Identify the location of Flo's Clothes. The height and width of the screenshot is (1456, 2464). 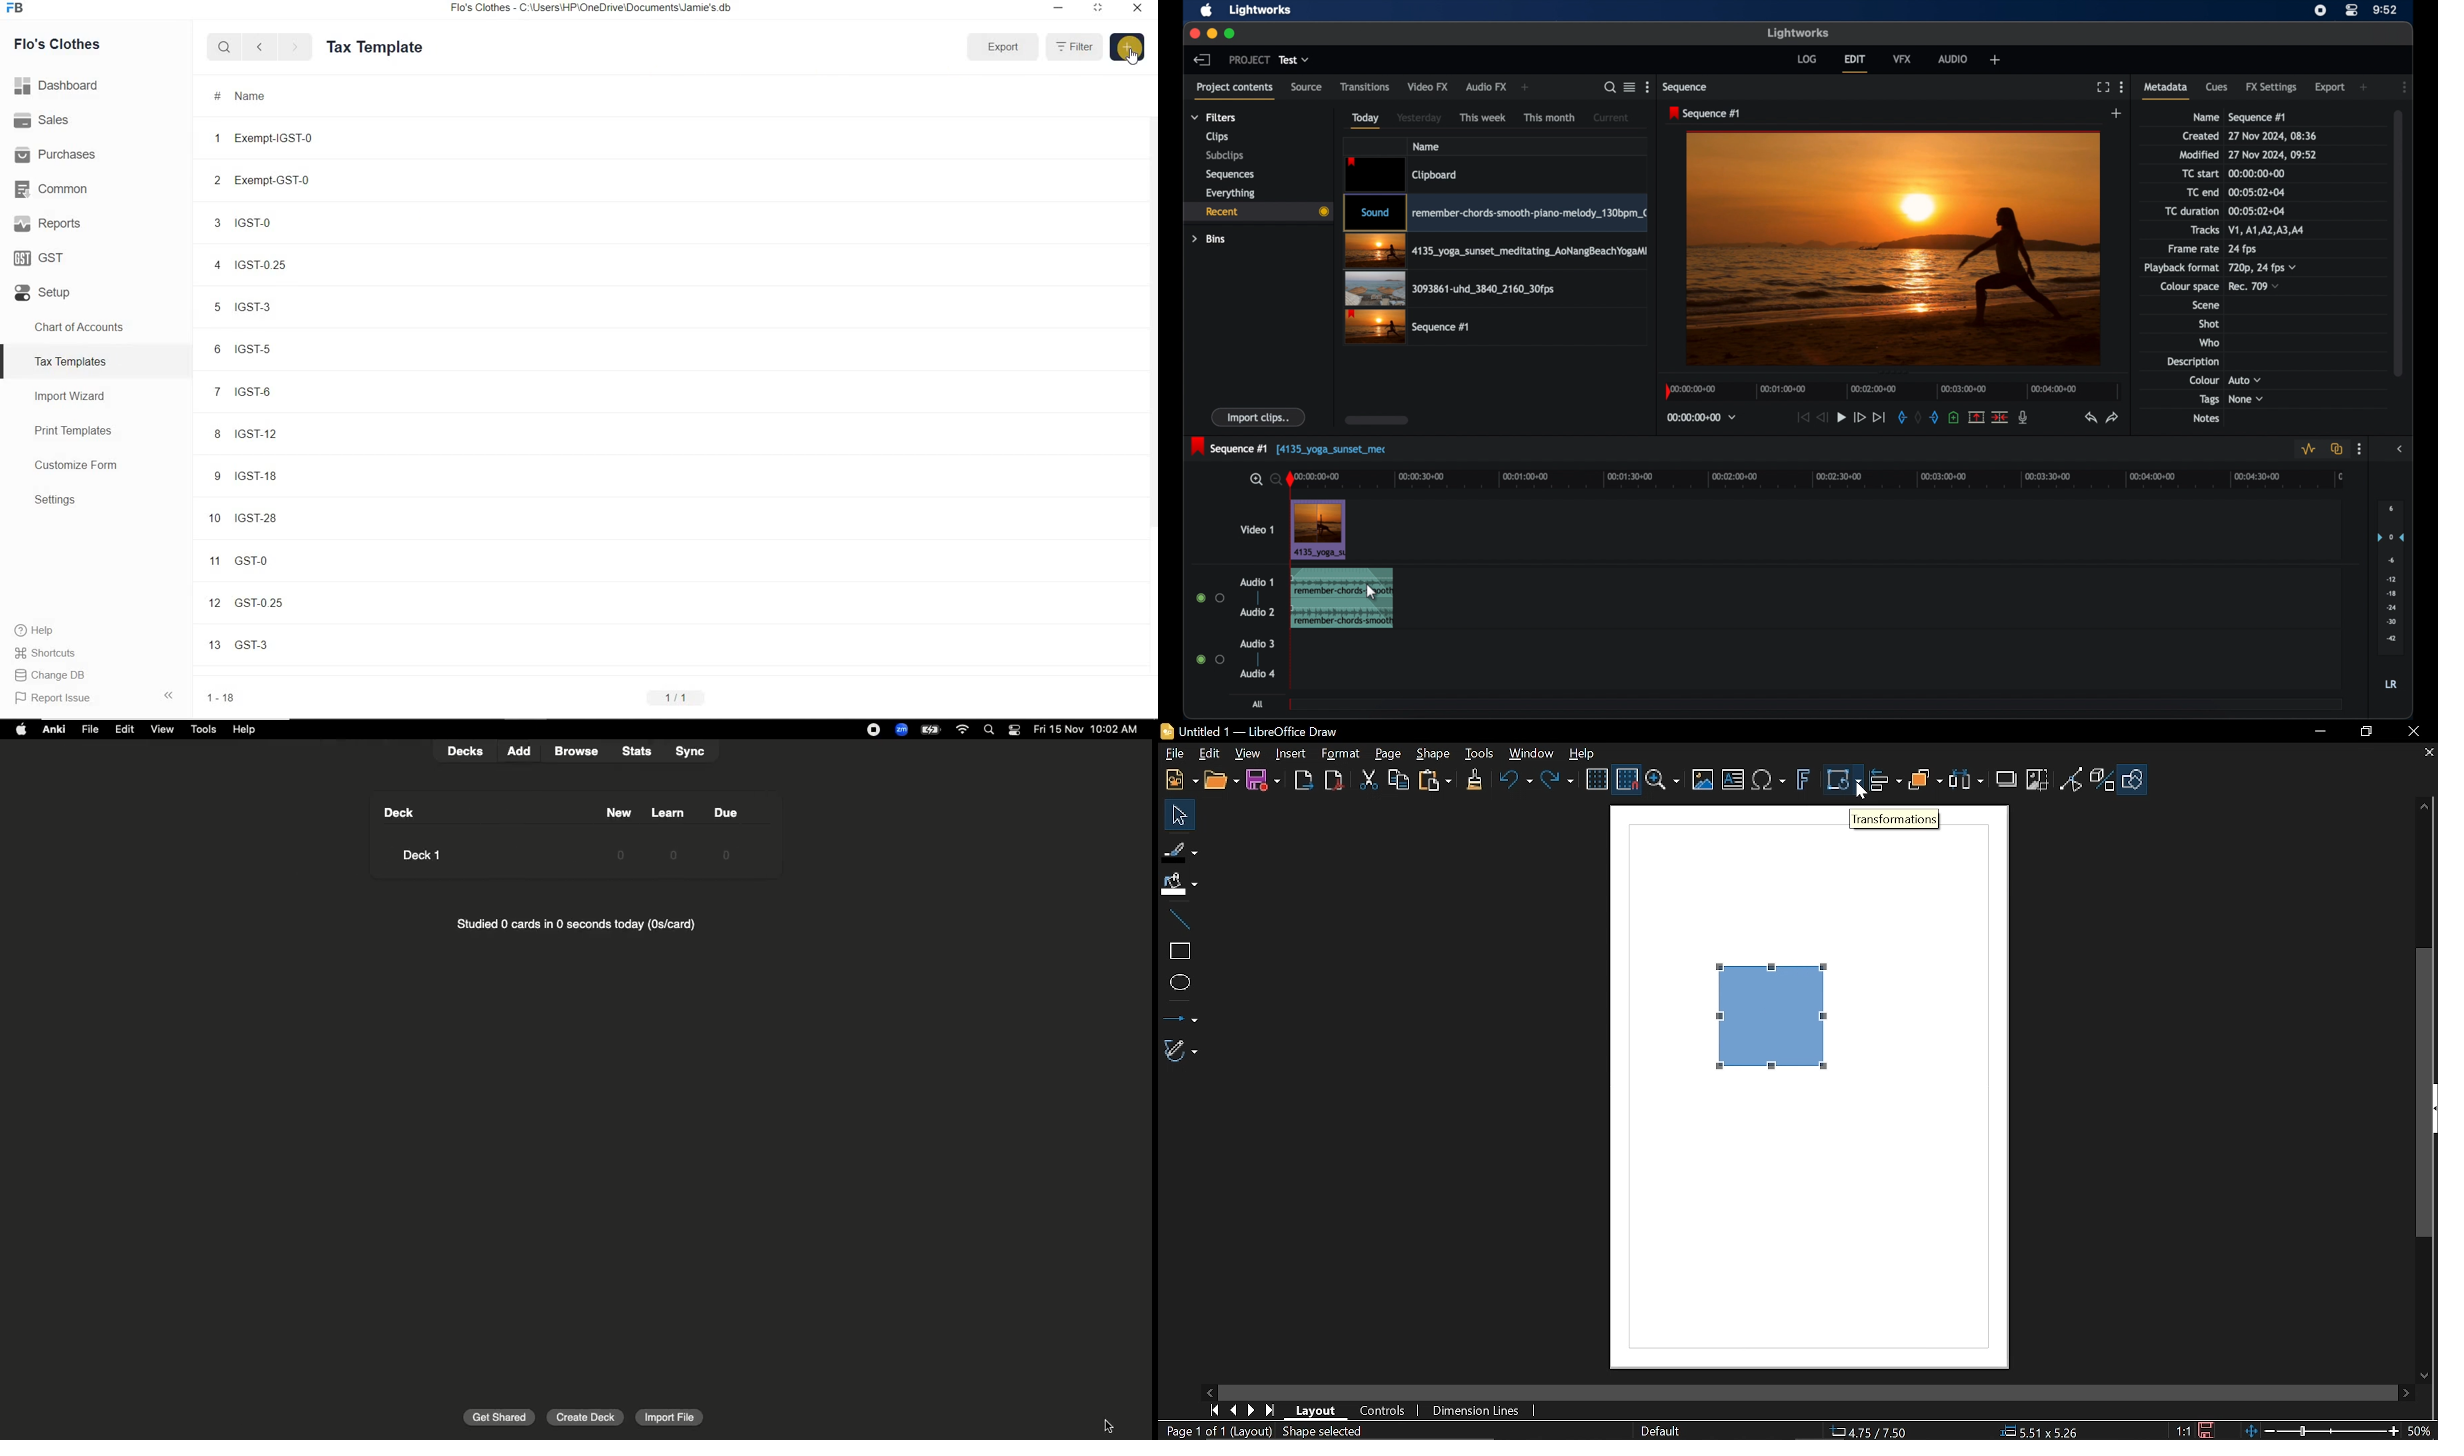
(54, 44).